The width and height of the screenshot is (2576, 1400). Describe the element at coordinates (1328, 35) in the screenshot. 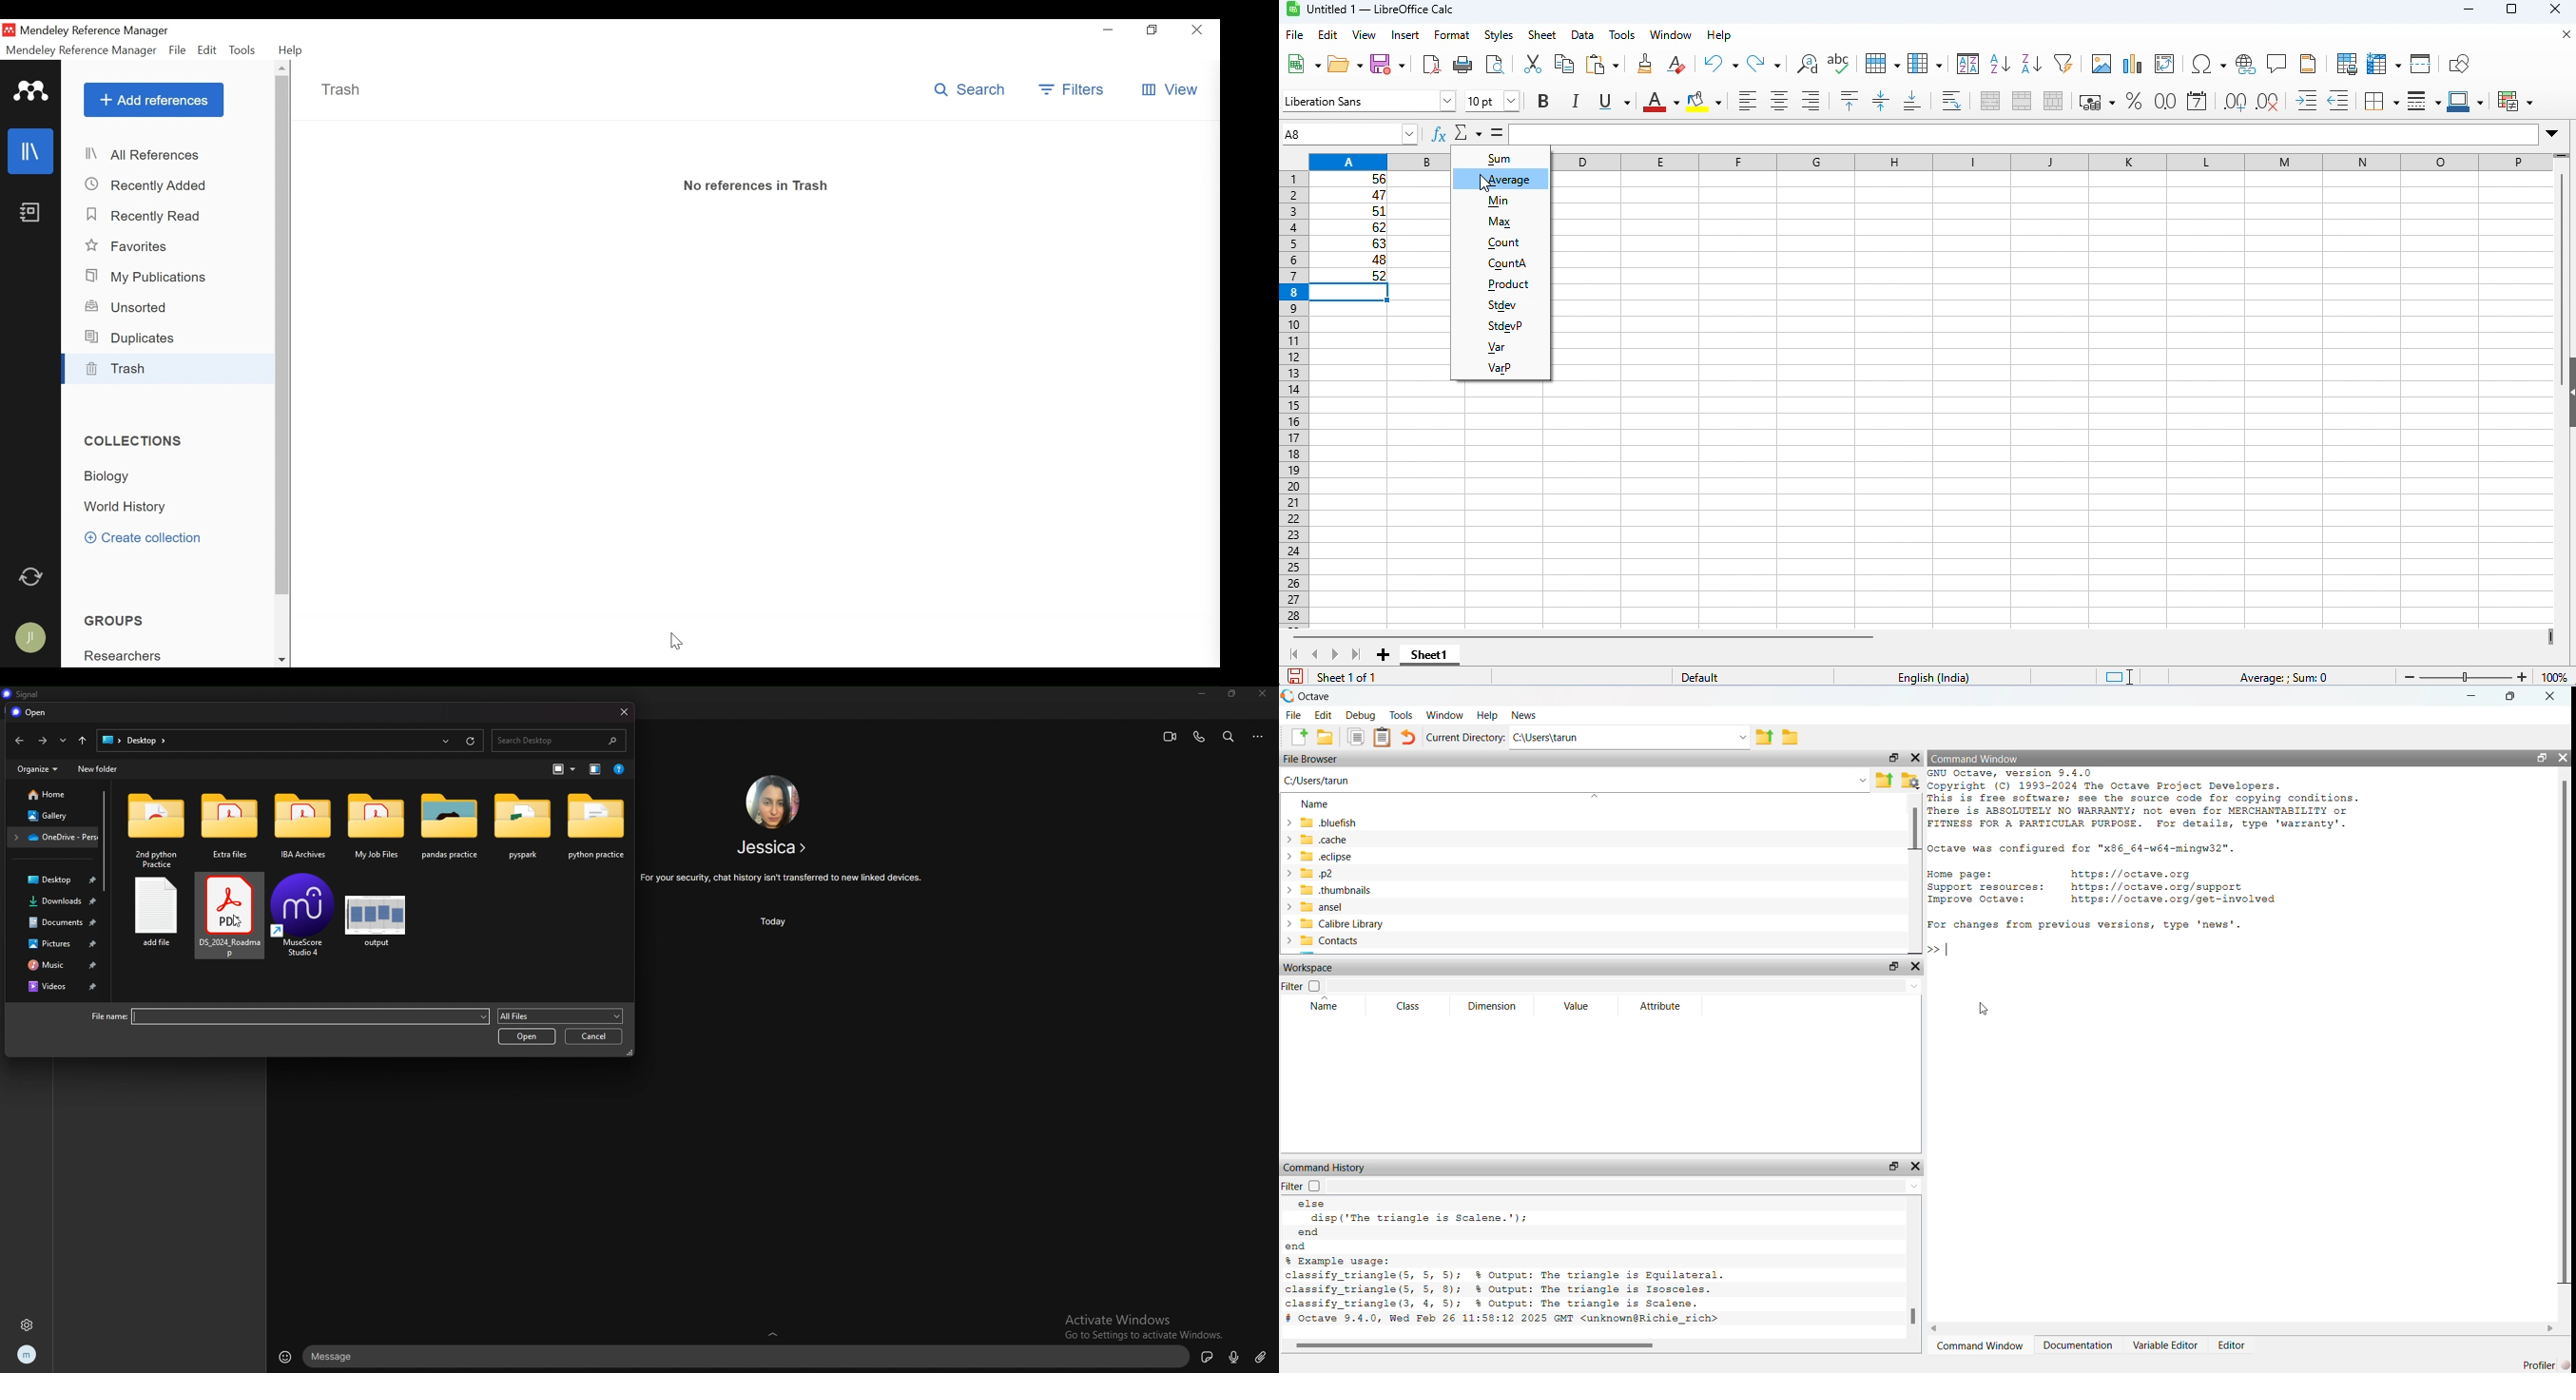

I see `edit` at that location.